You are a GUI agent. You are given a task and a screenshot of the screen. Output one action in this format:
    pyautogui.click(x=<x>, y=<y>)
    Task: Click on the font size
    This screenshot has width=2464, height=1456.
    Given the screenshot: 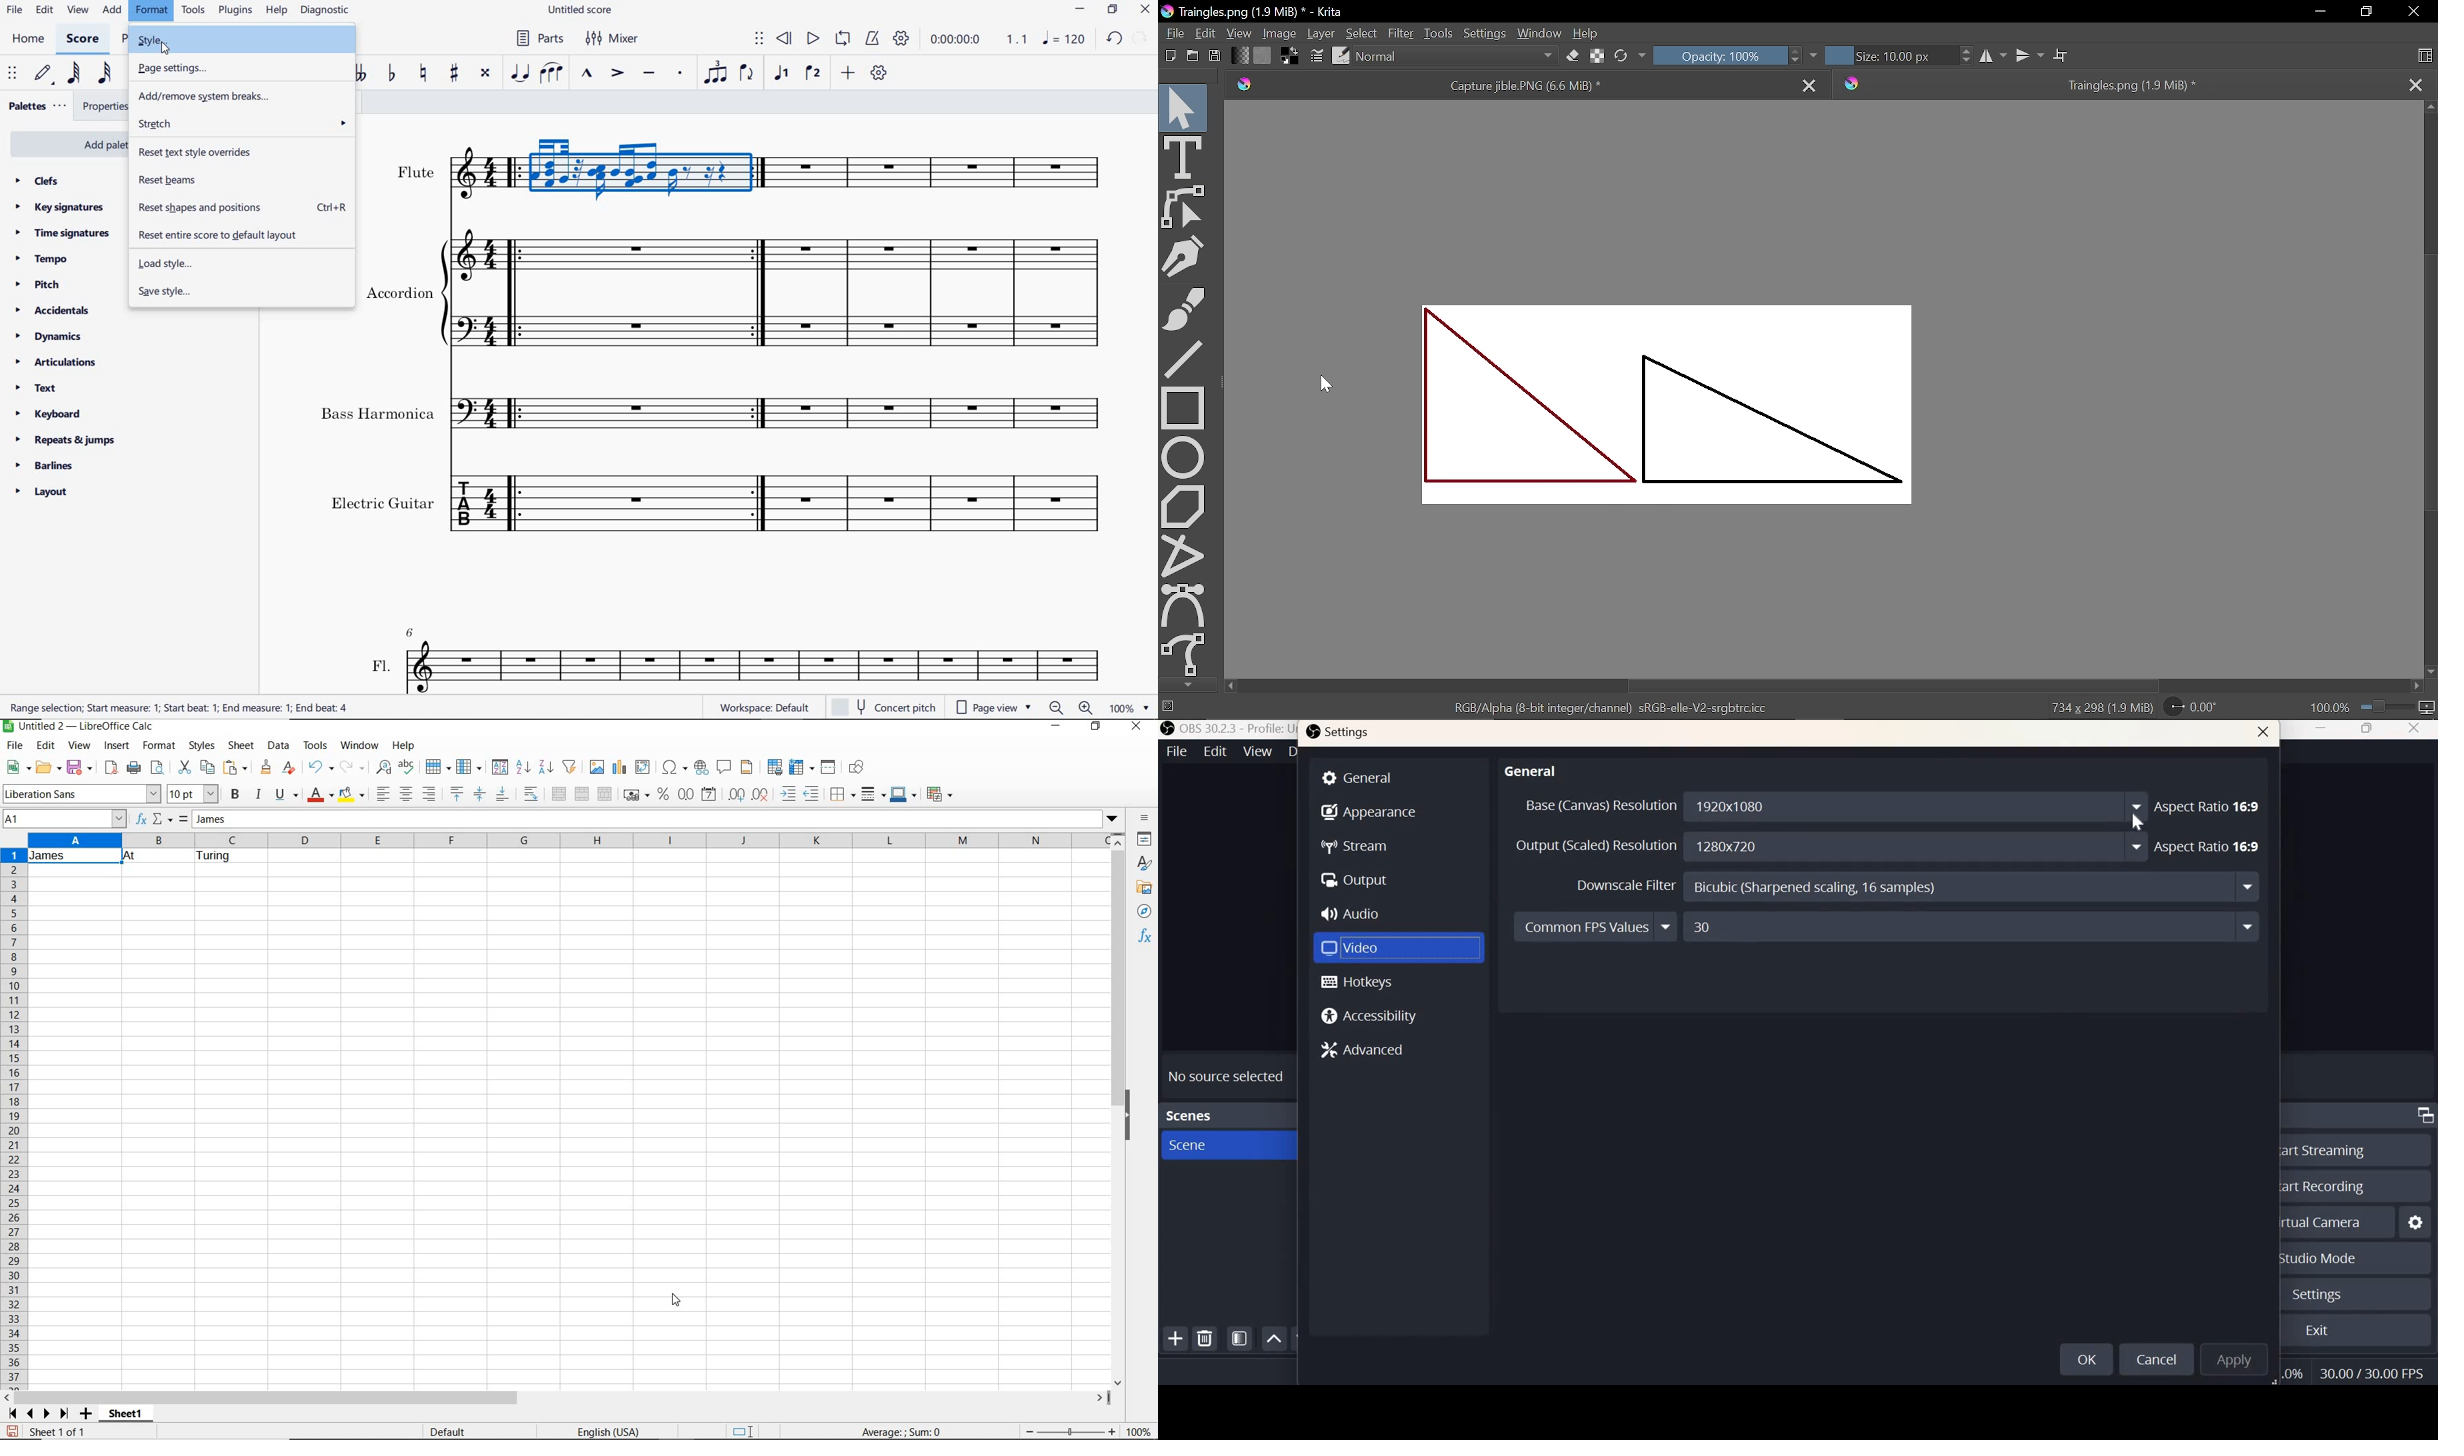 What is the action you would take?
    pyautogui.click(x=194, y=794)
    